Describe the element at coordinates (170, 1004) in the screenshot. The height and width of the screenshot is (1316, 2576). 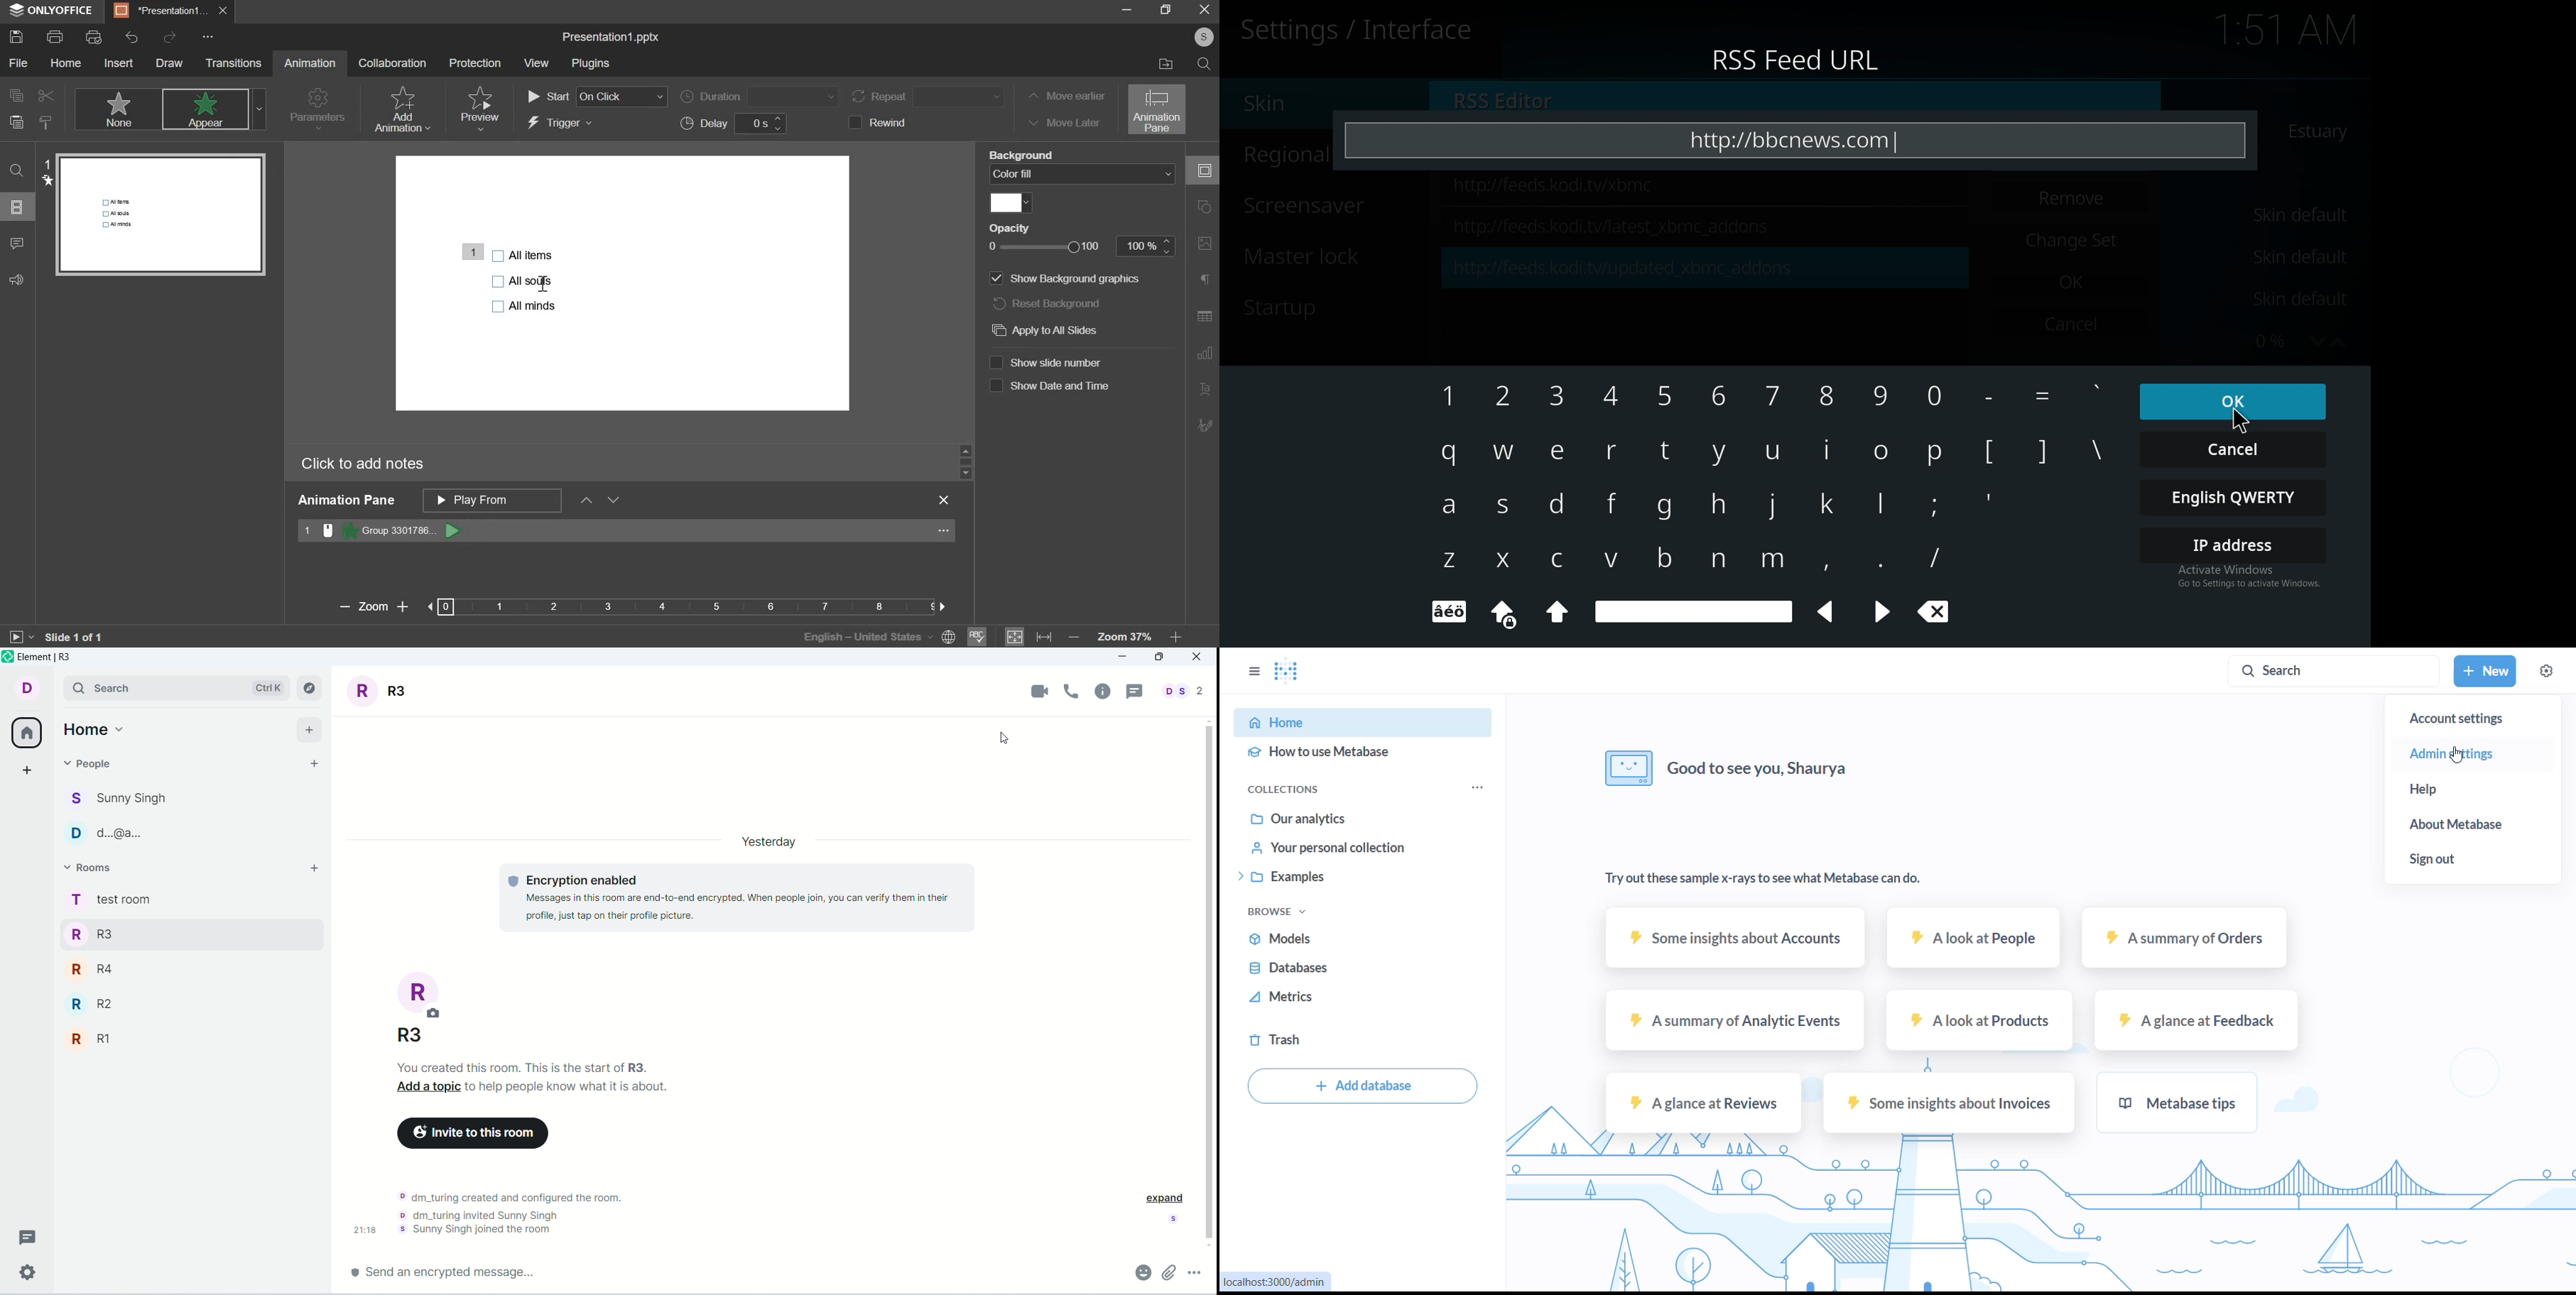
I see `R2` at that location.